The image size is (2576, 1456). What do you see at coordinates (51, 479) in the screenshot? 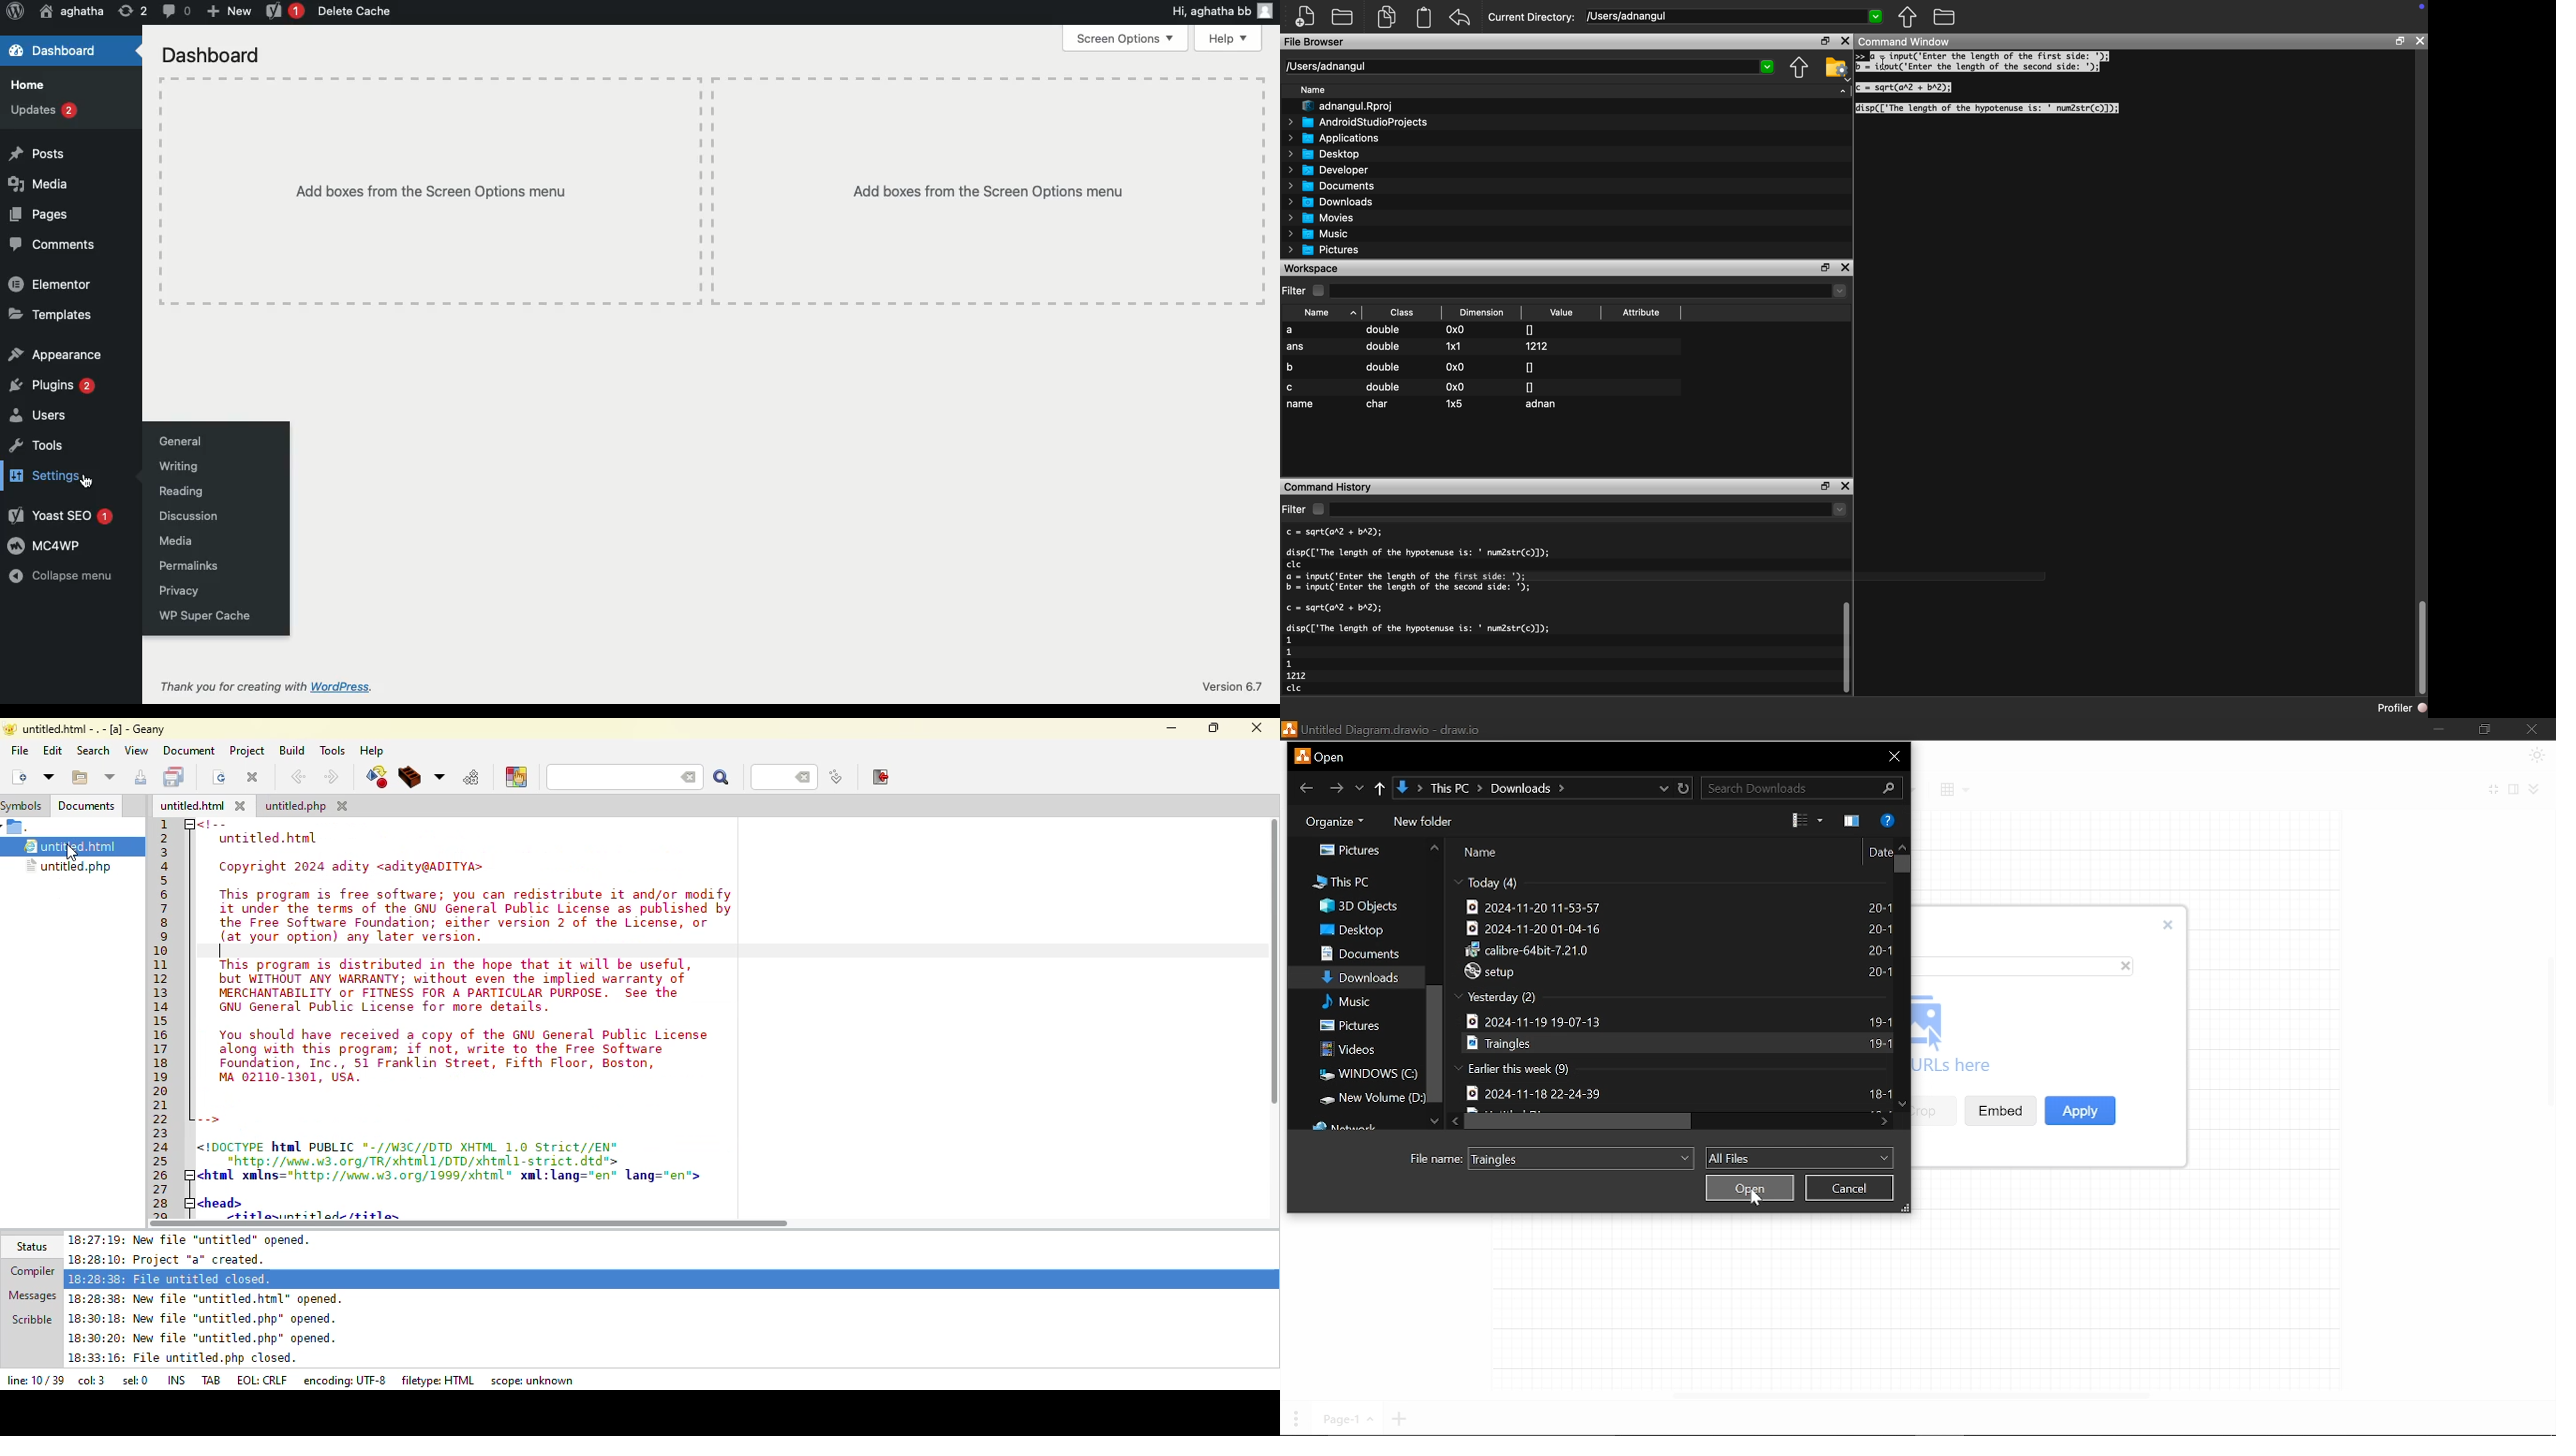
I see `Settings` at bounding box center [51, 479].